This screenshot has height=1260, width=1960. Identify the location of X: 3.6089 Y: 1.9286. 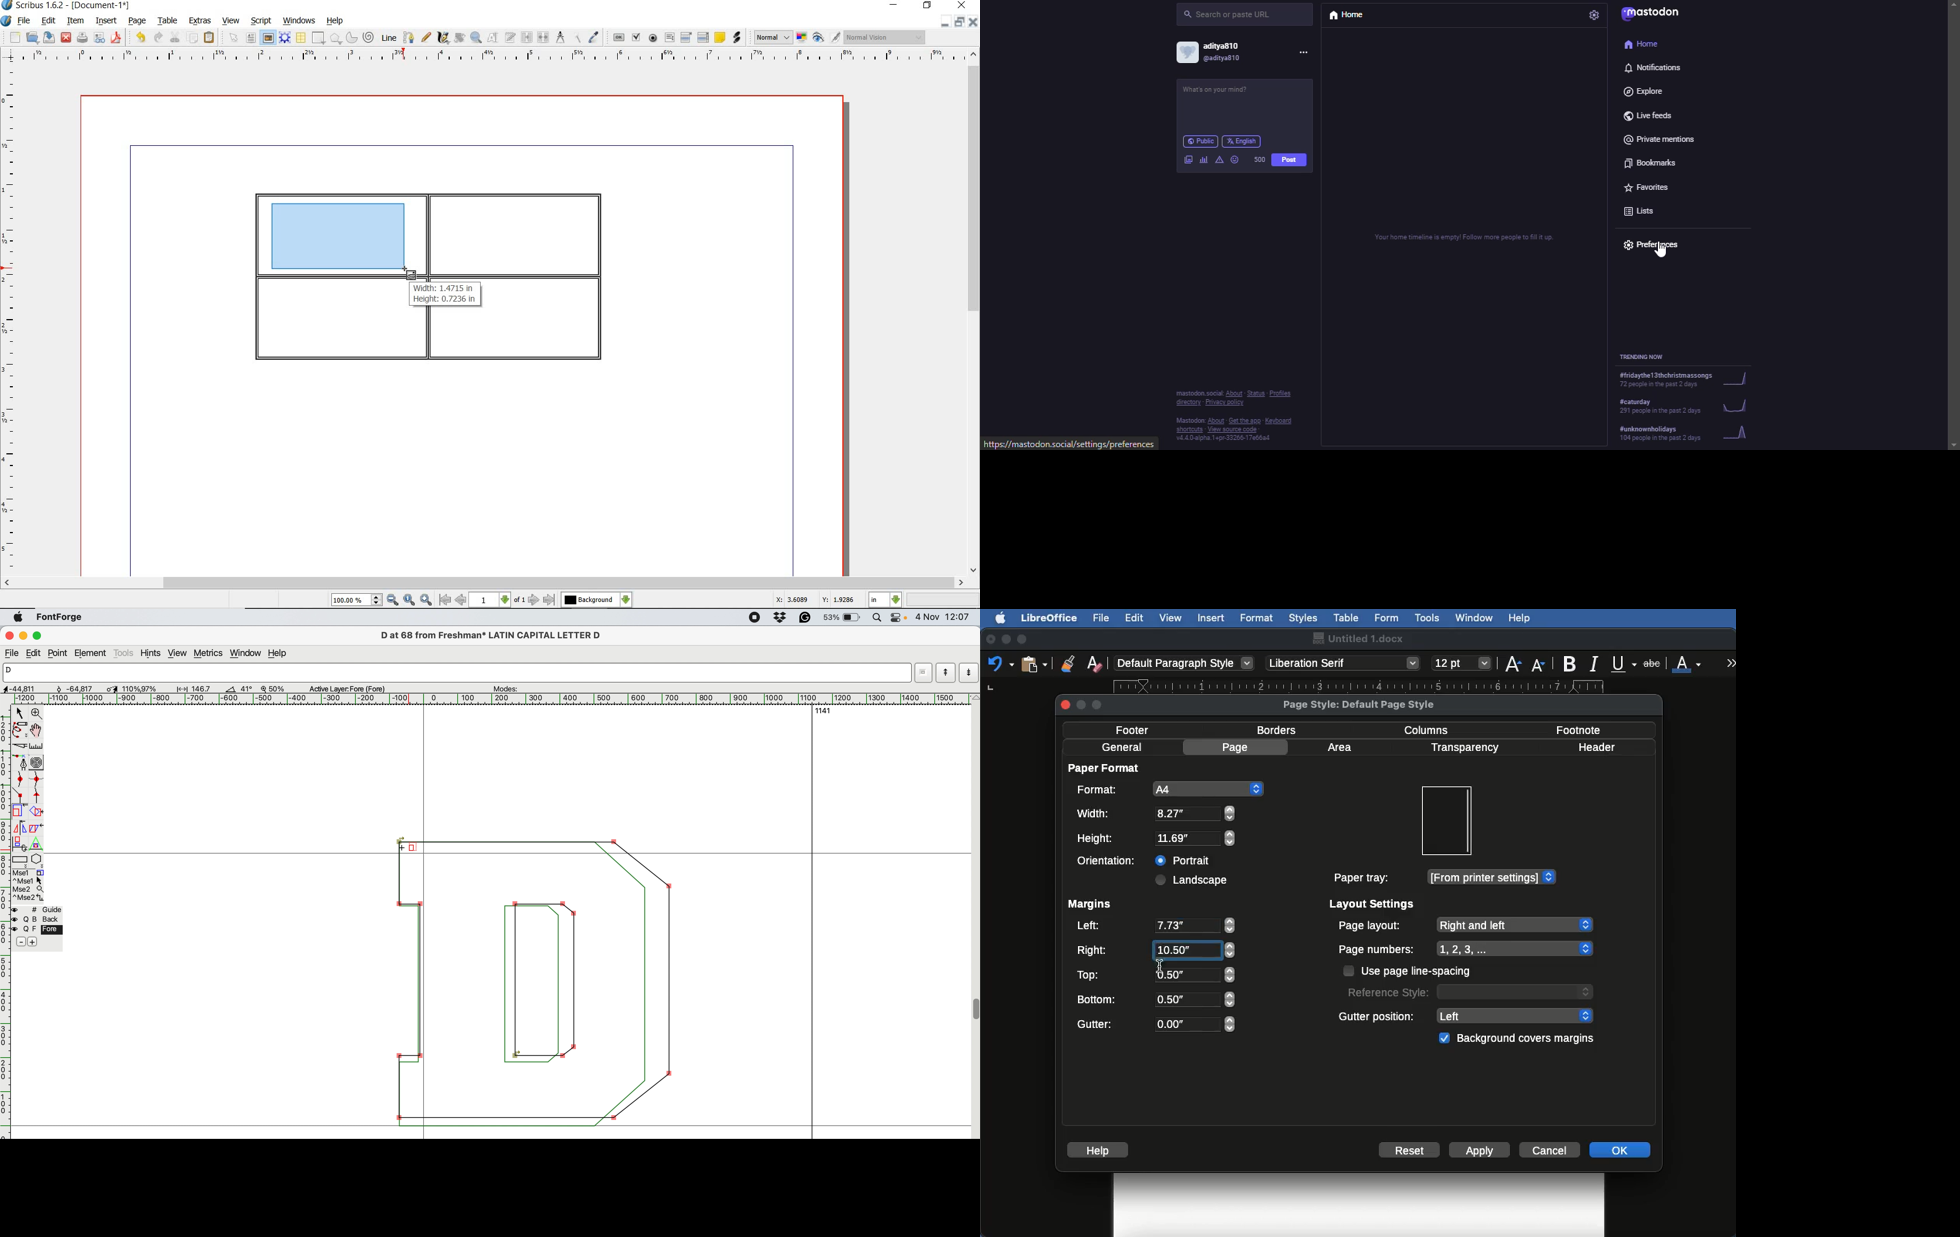
(814, 600).